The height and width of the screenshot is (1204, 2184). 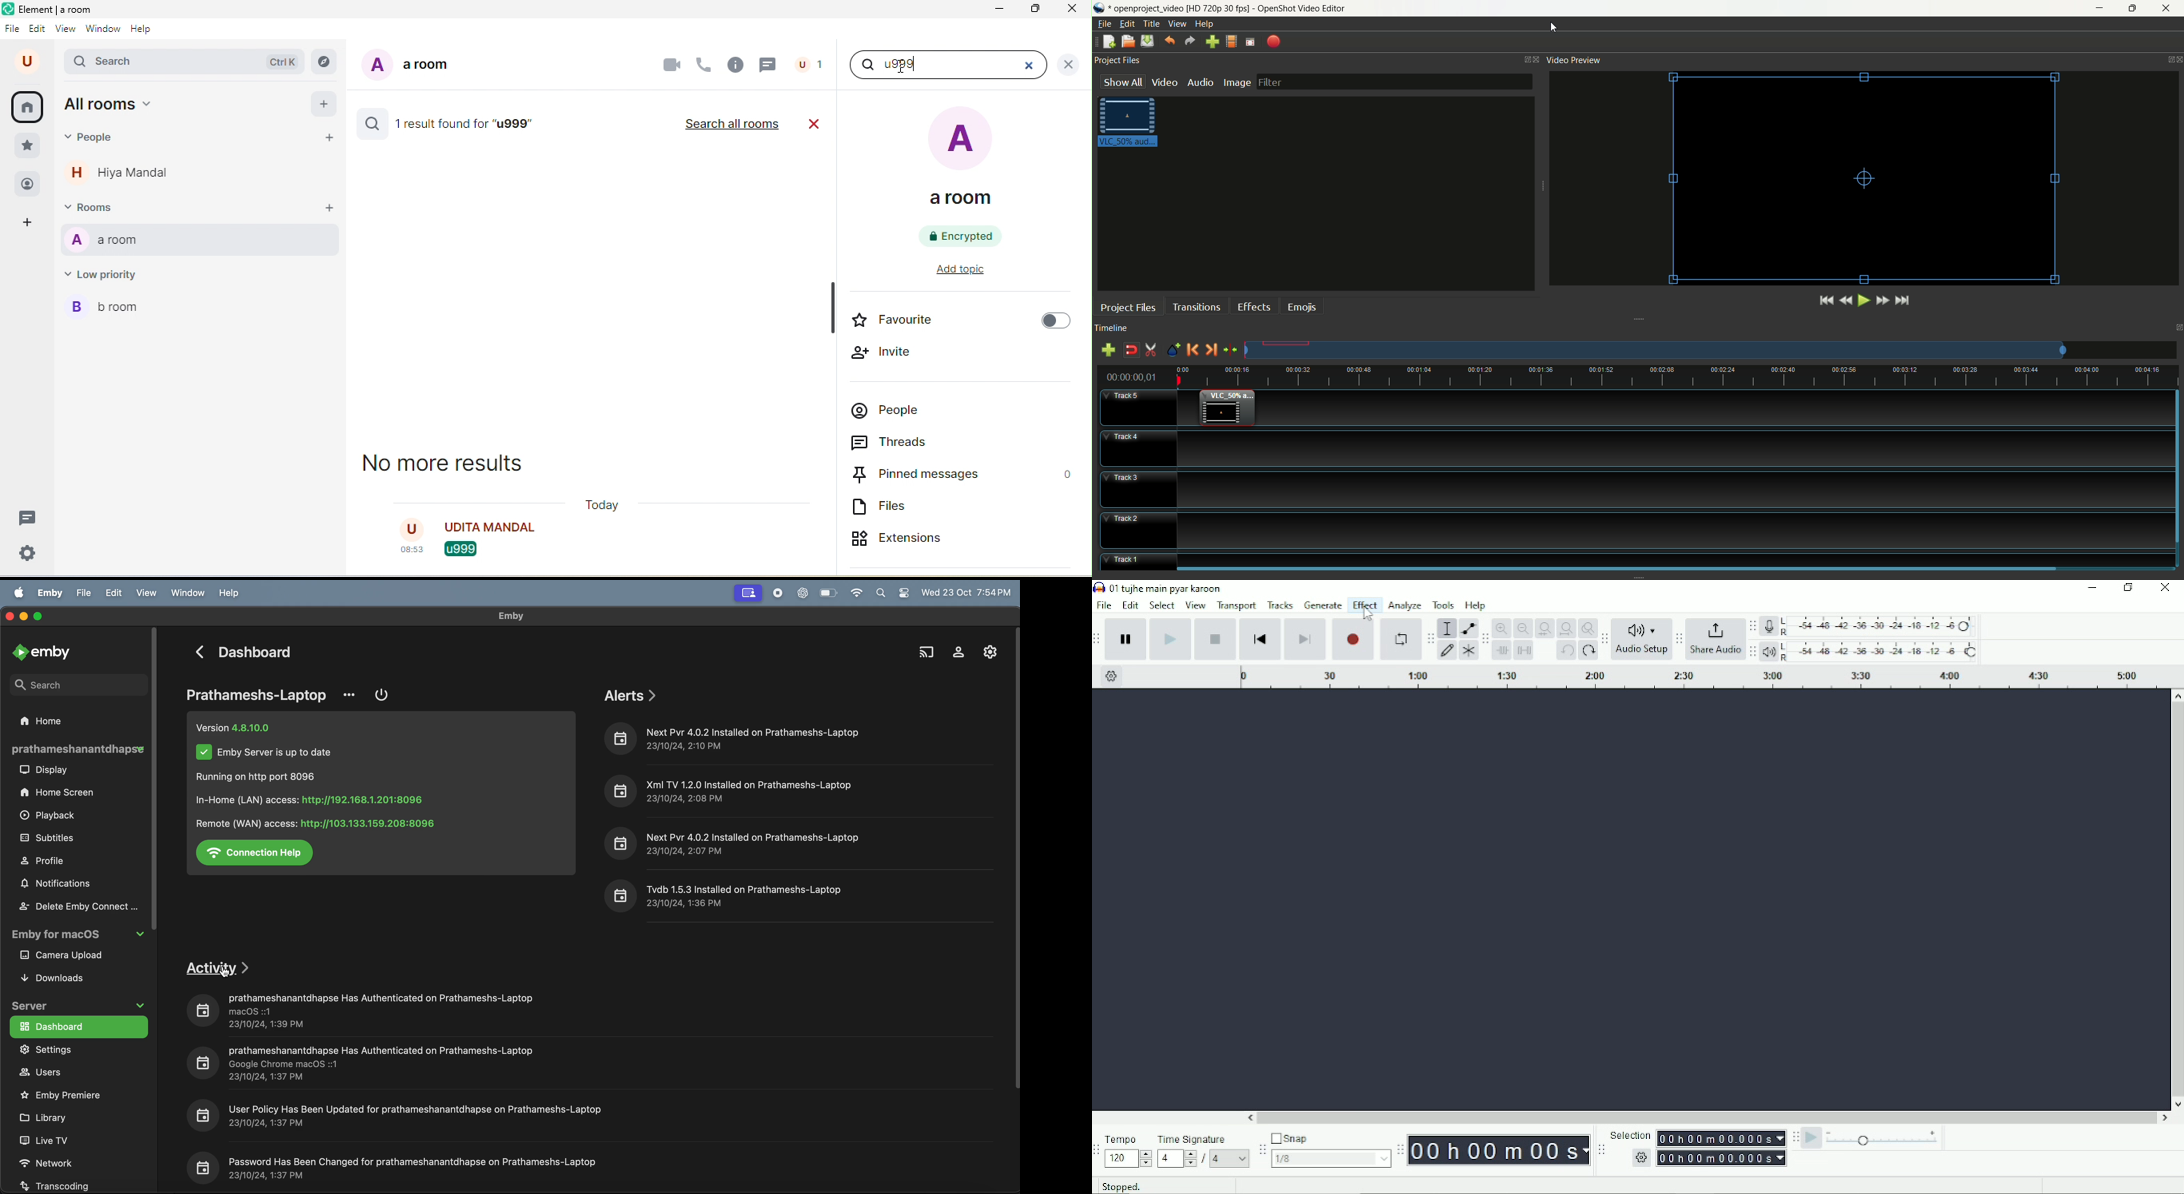 What do you see at coordinates (738, 737) in the screenshot?
I see `i] Next Pvr 4.0.2 Installed on Prathameshs-Laptop
23/10/24, 2:10 PM` at bounding box center [738, 737].